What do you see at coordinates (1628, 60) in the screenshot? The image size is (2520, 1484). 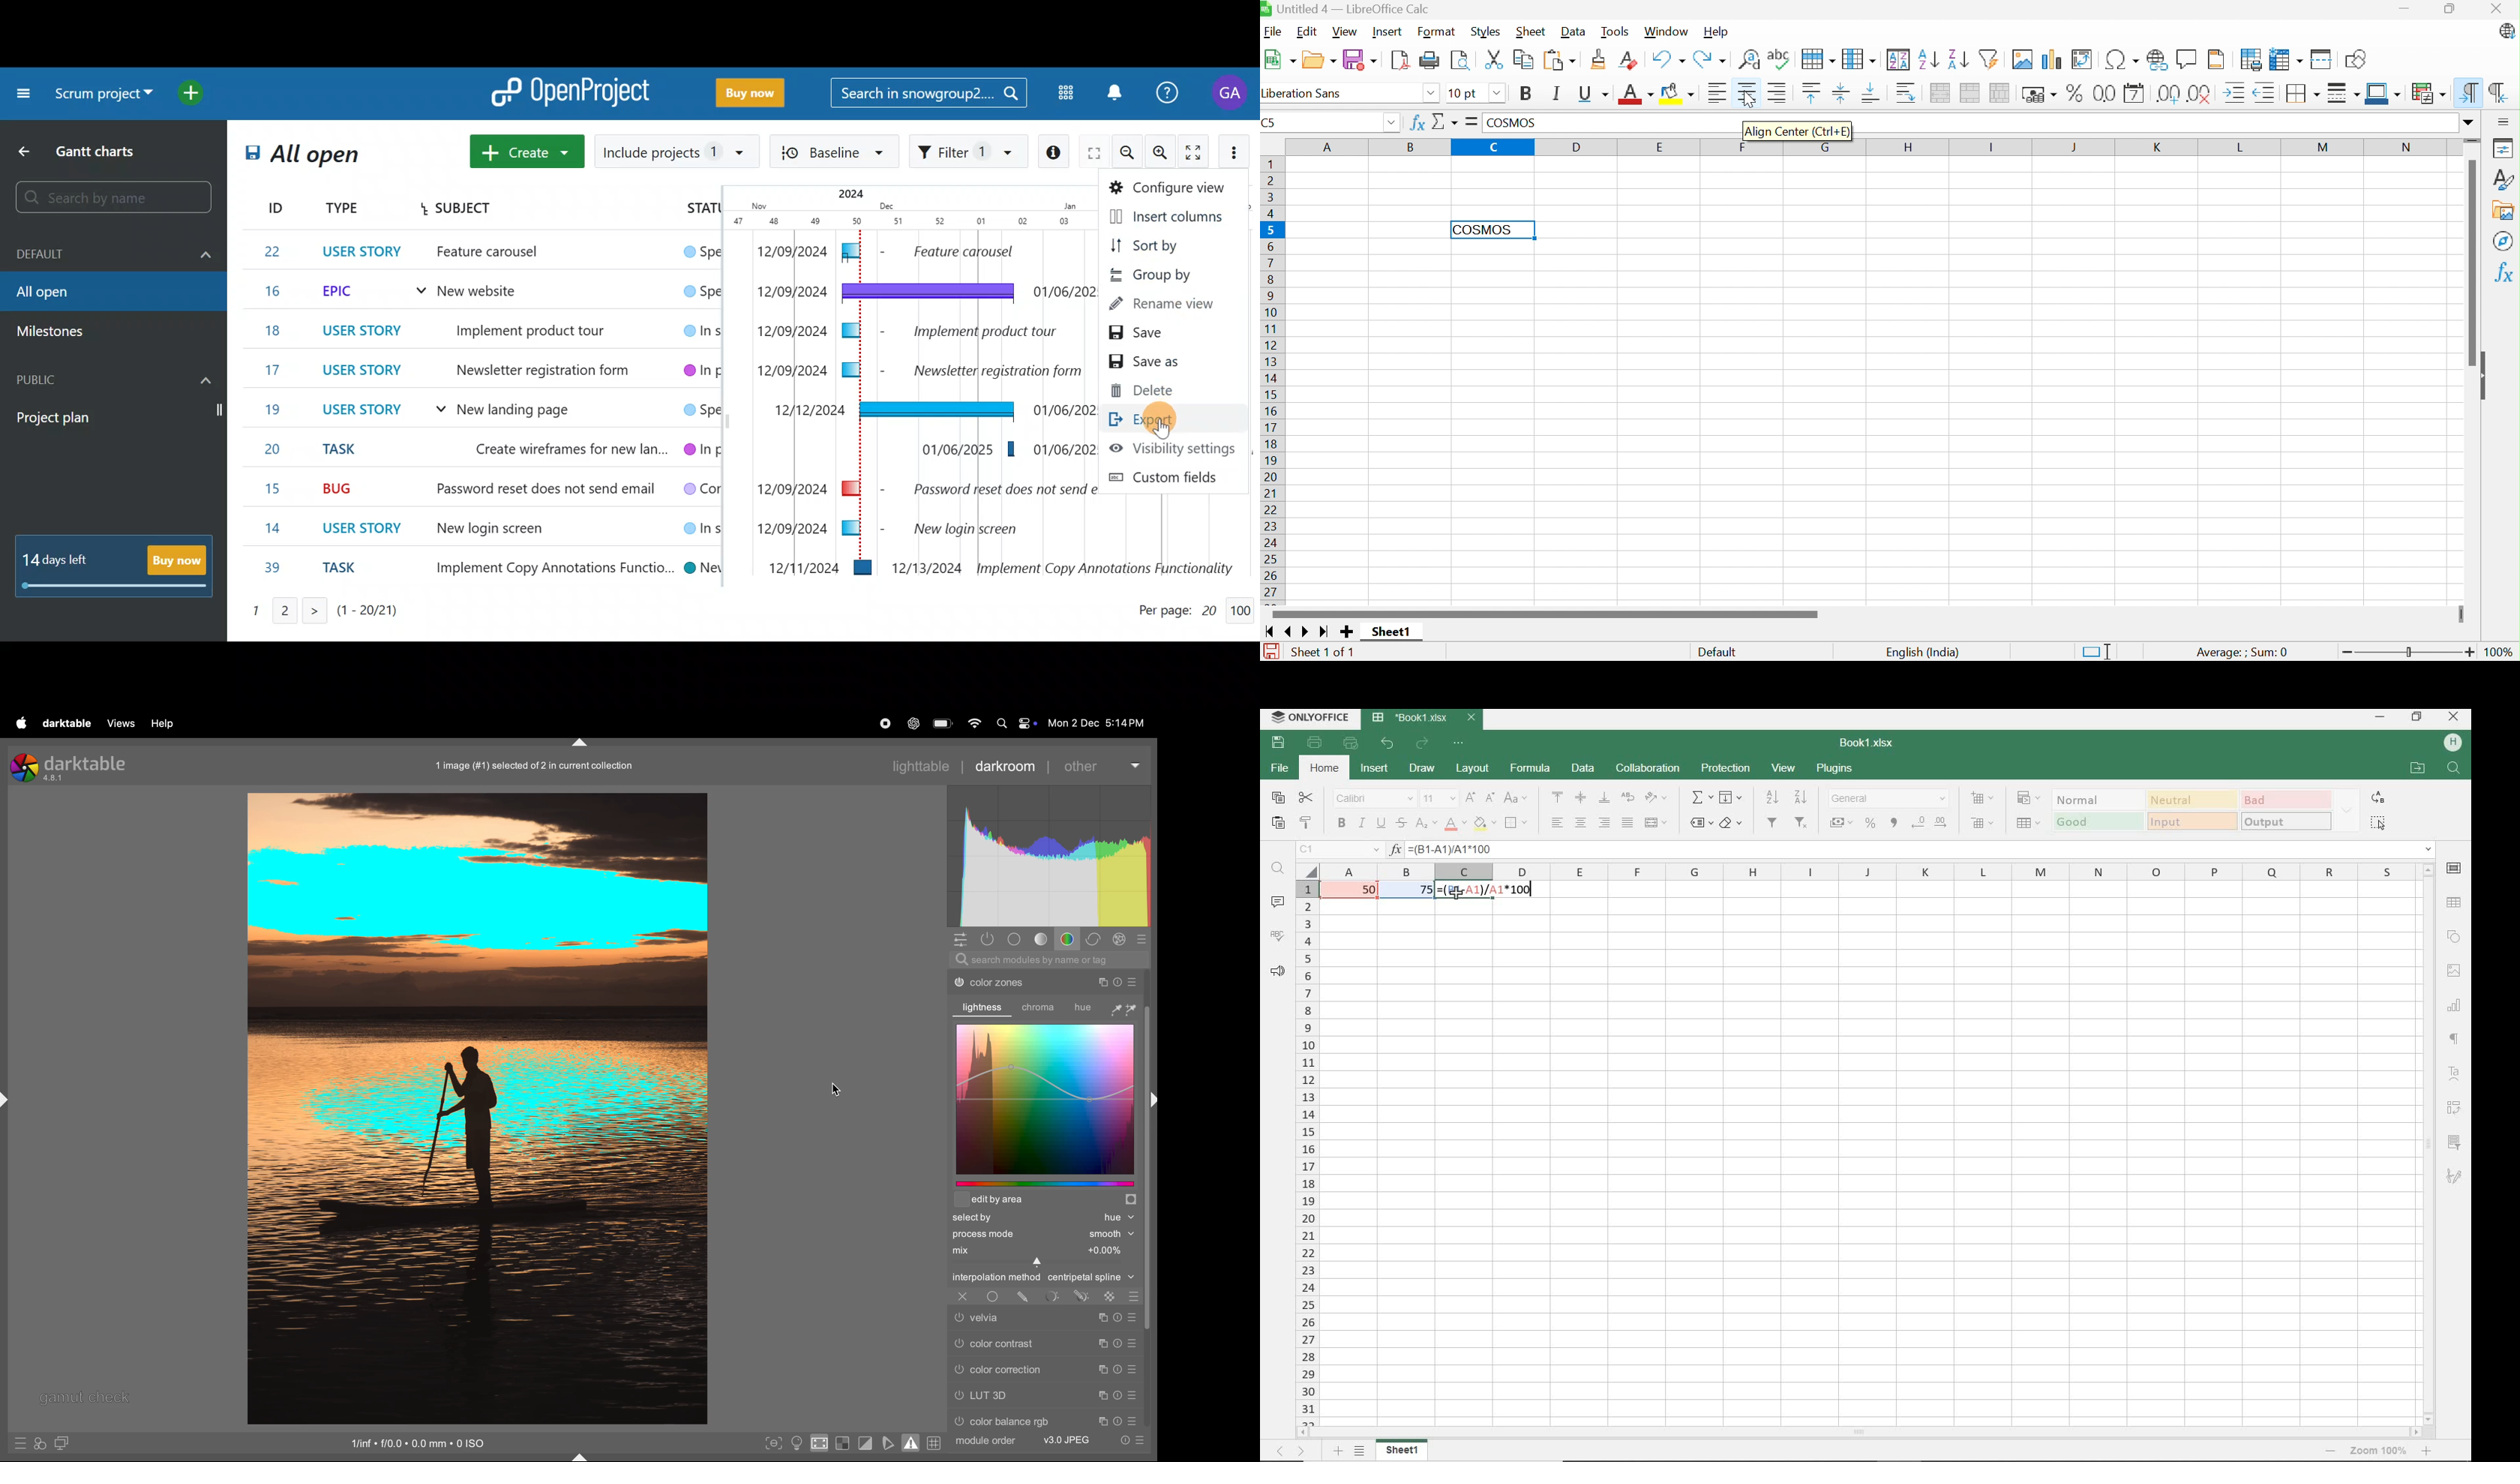 I see `Clear Direct Formatting` at bounding box center [1628, 60].